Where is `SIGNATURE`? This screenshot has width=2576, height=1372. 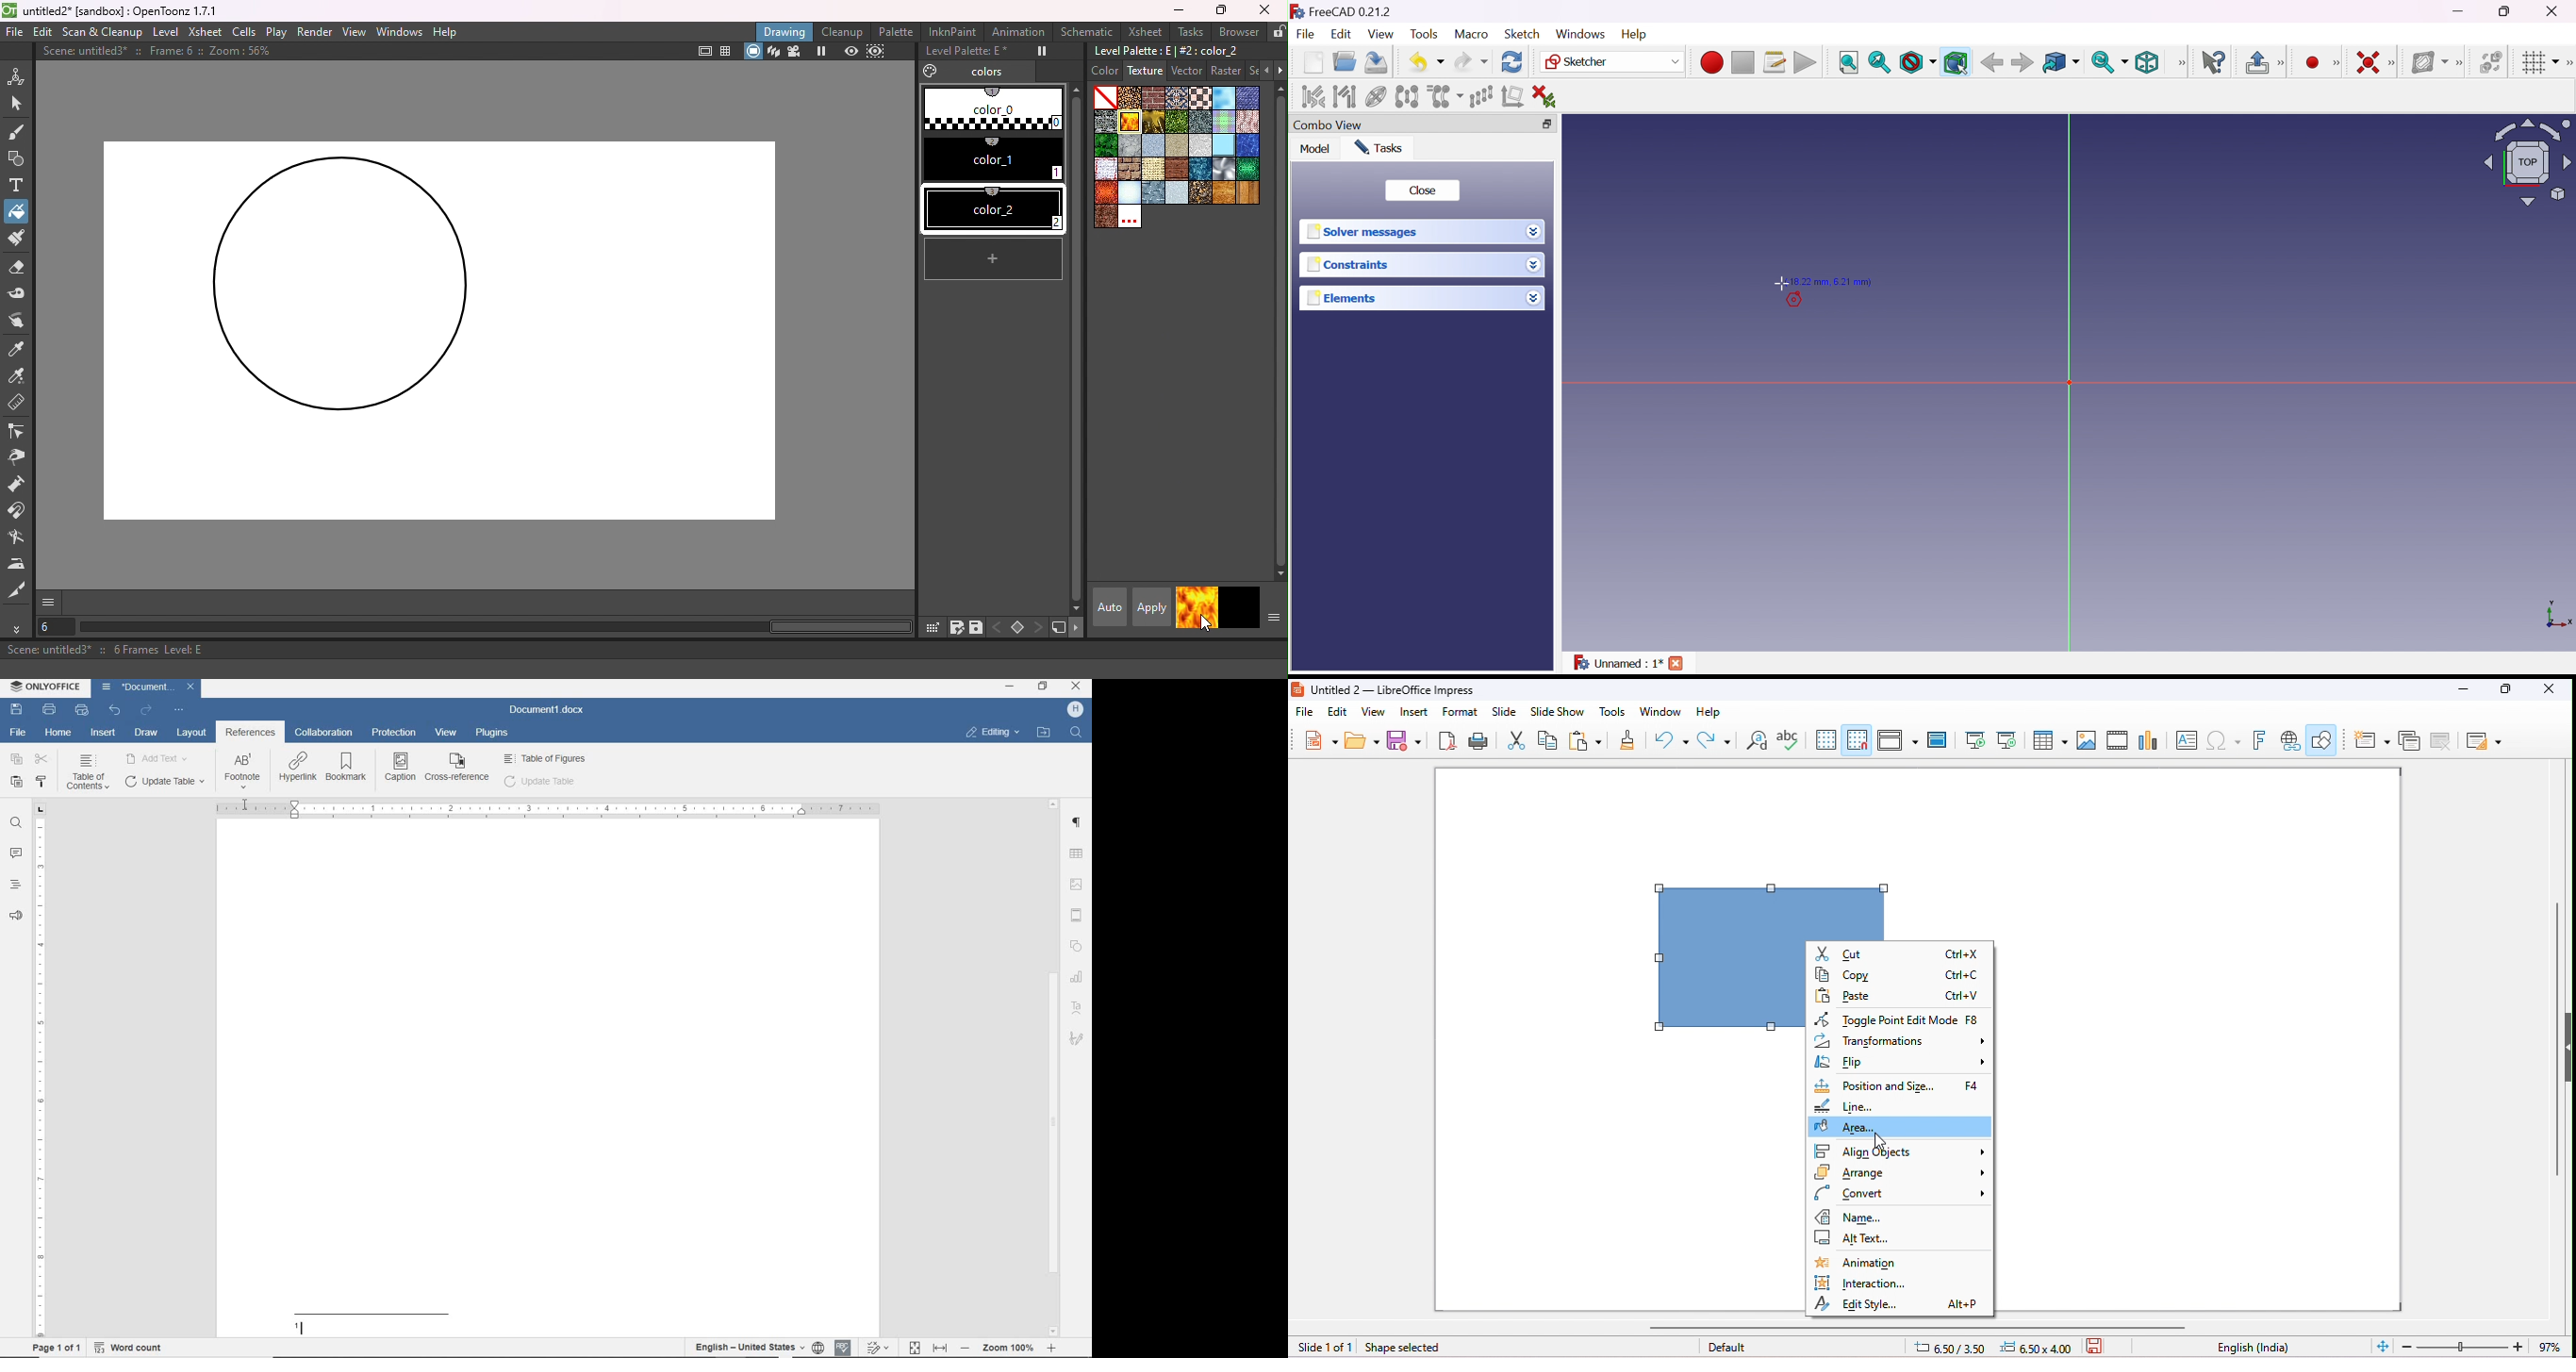
SIGNATURE is located at coordinates (1077, 1039).